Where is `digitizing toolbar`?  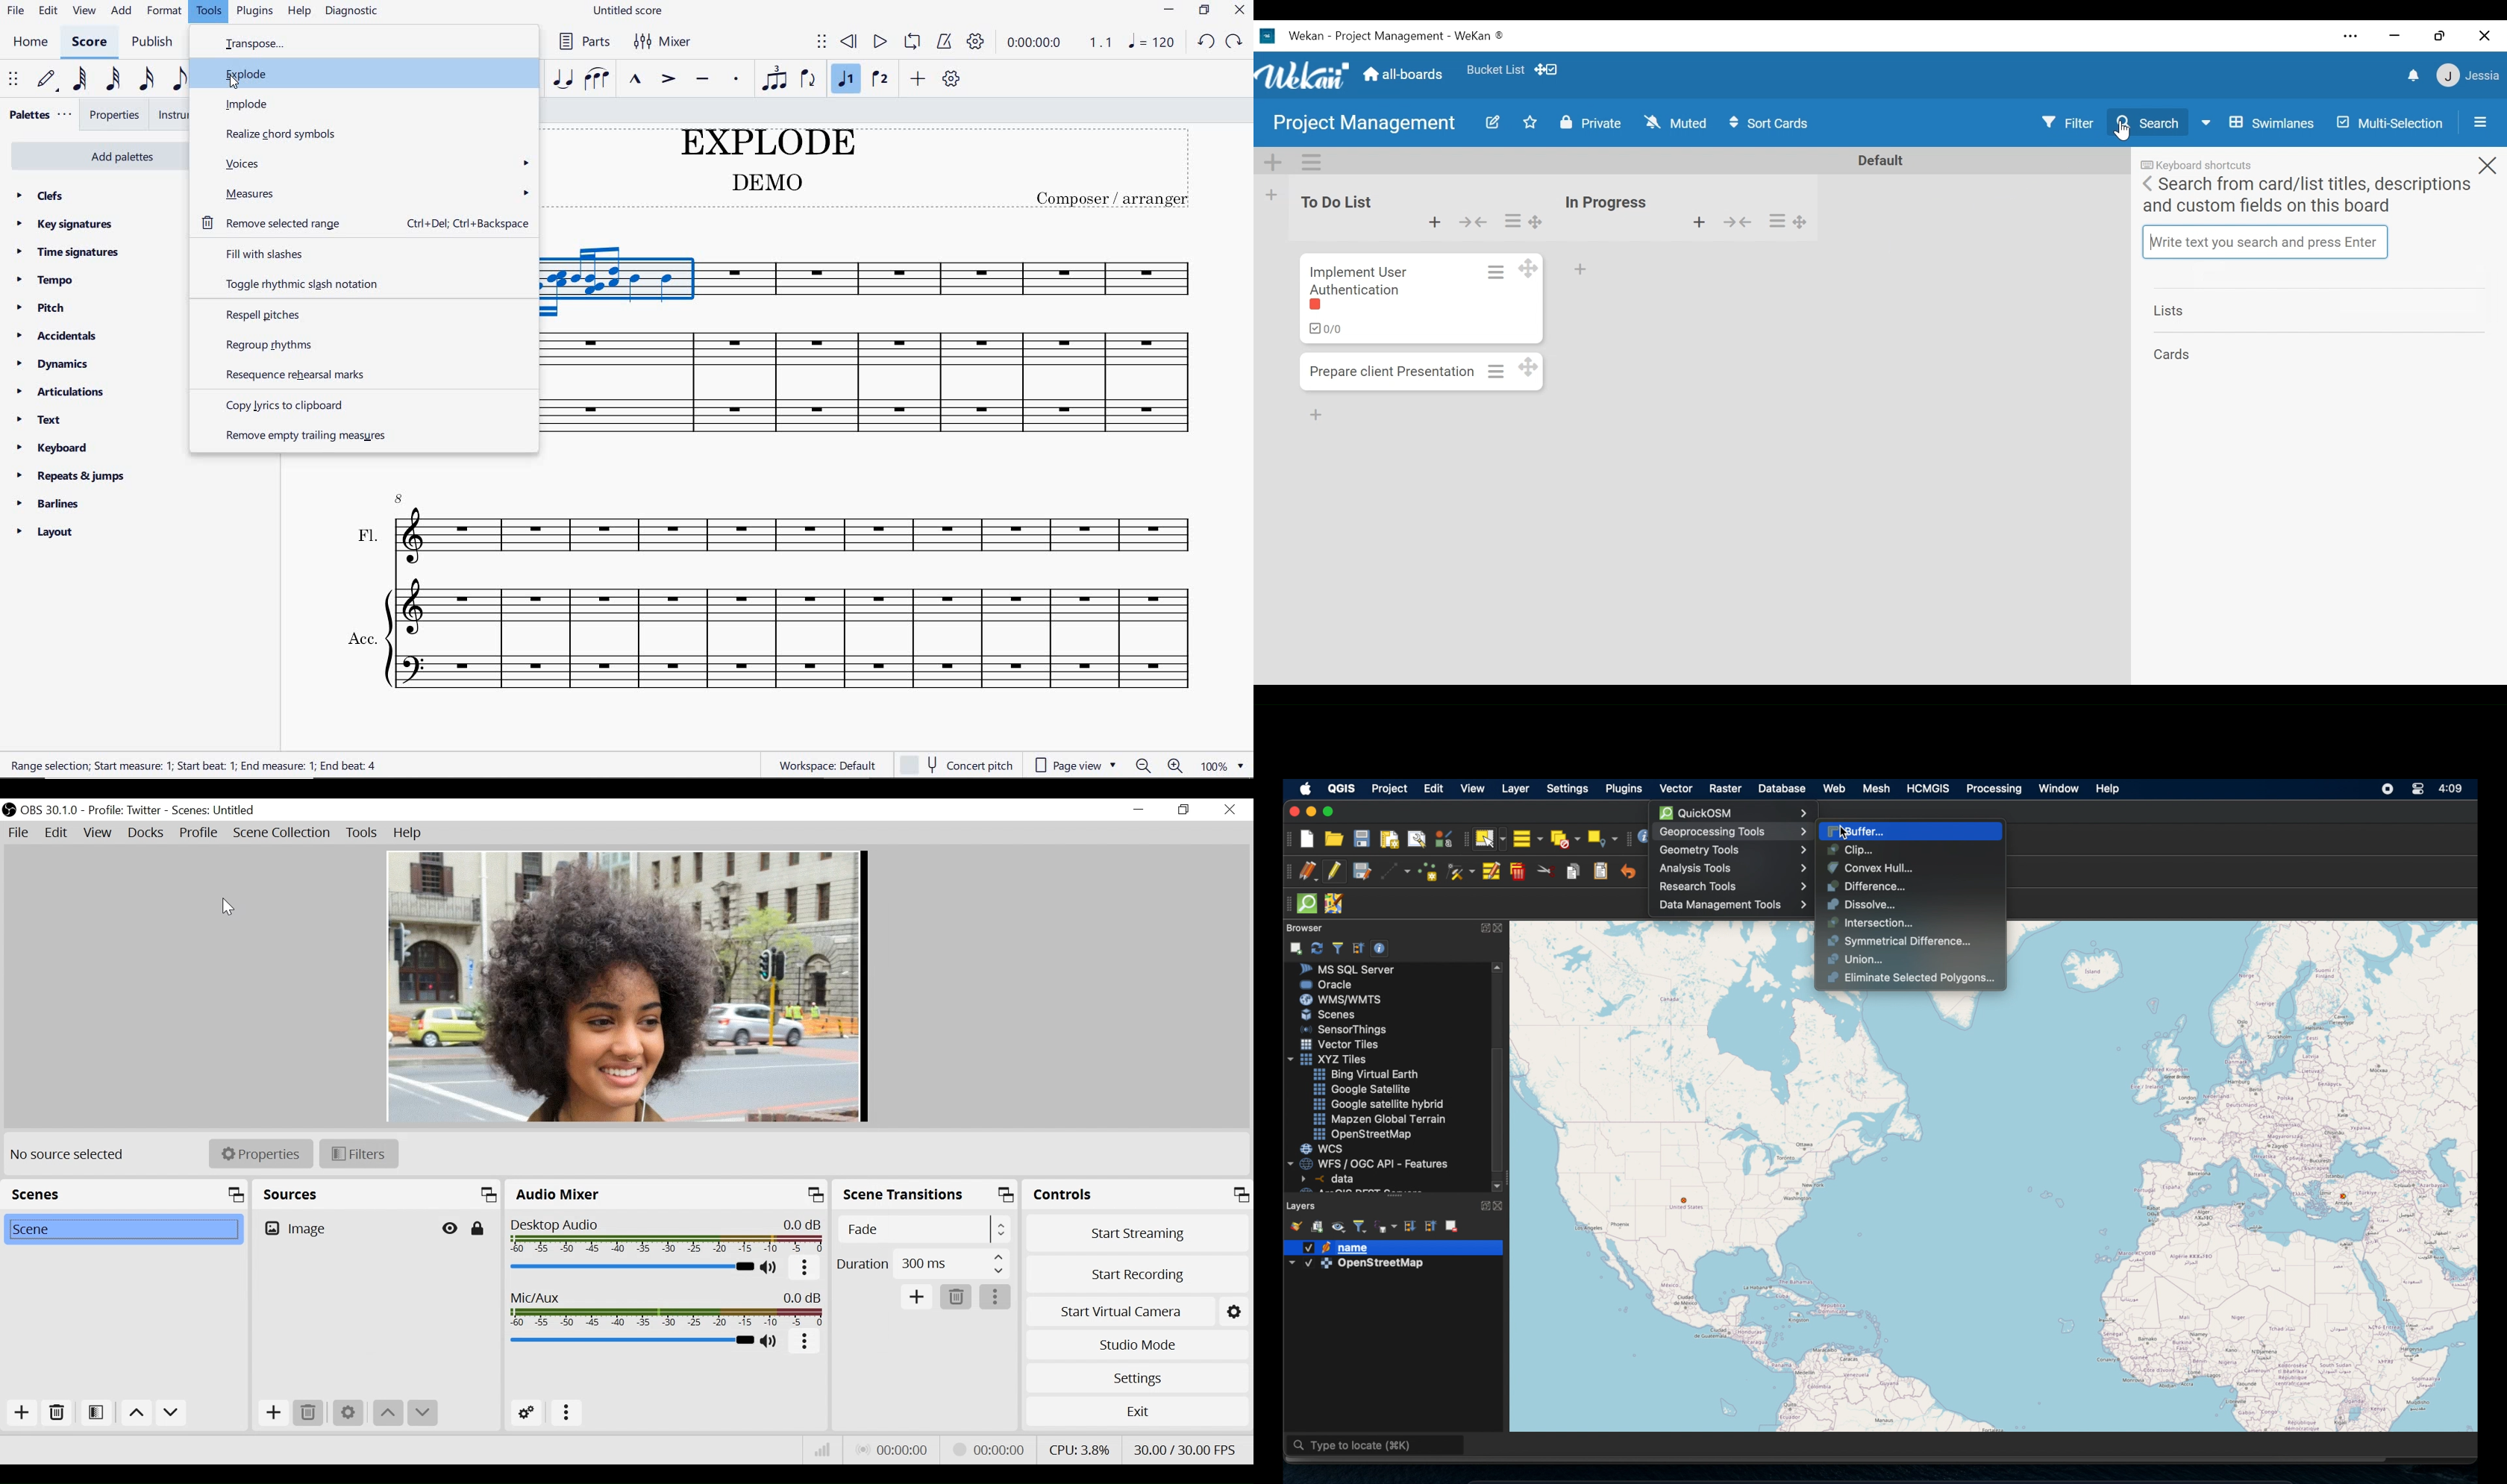 digitizing toolbar is located at coordinates (1284, 872).